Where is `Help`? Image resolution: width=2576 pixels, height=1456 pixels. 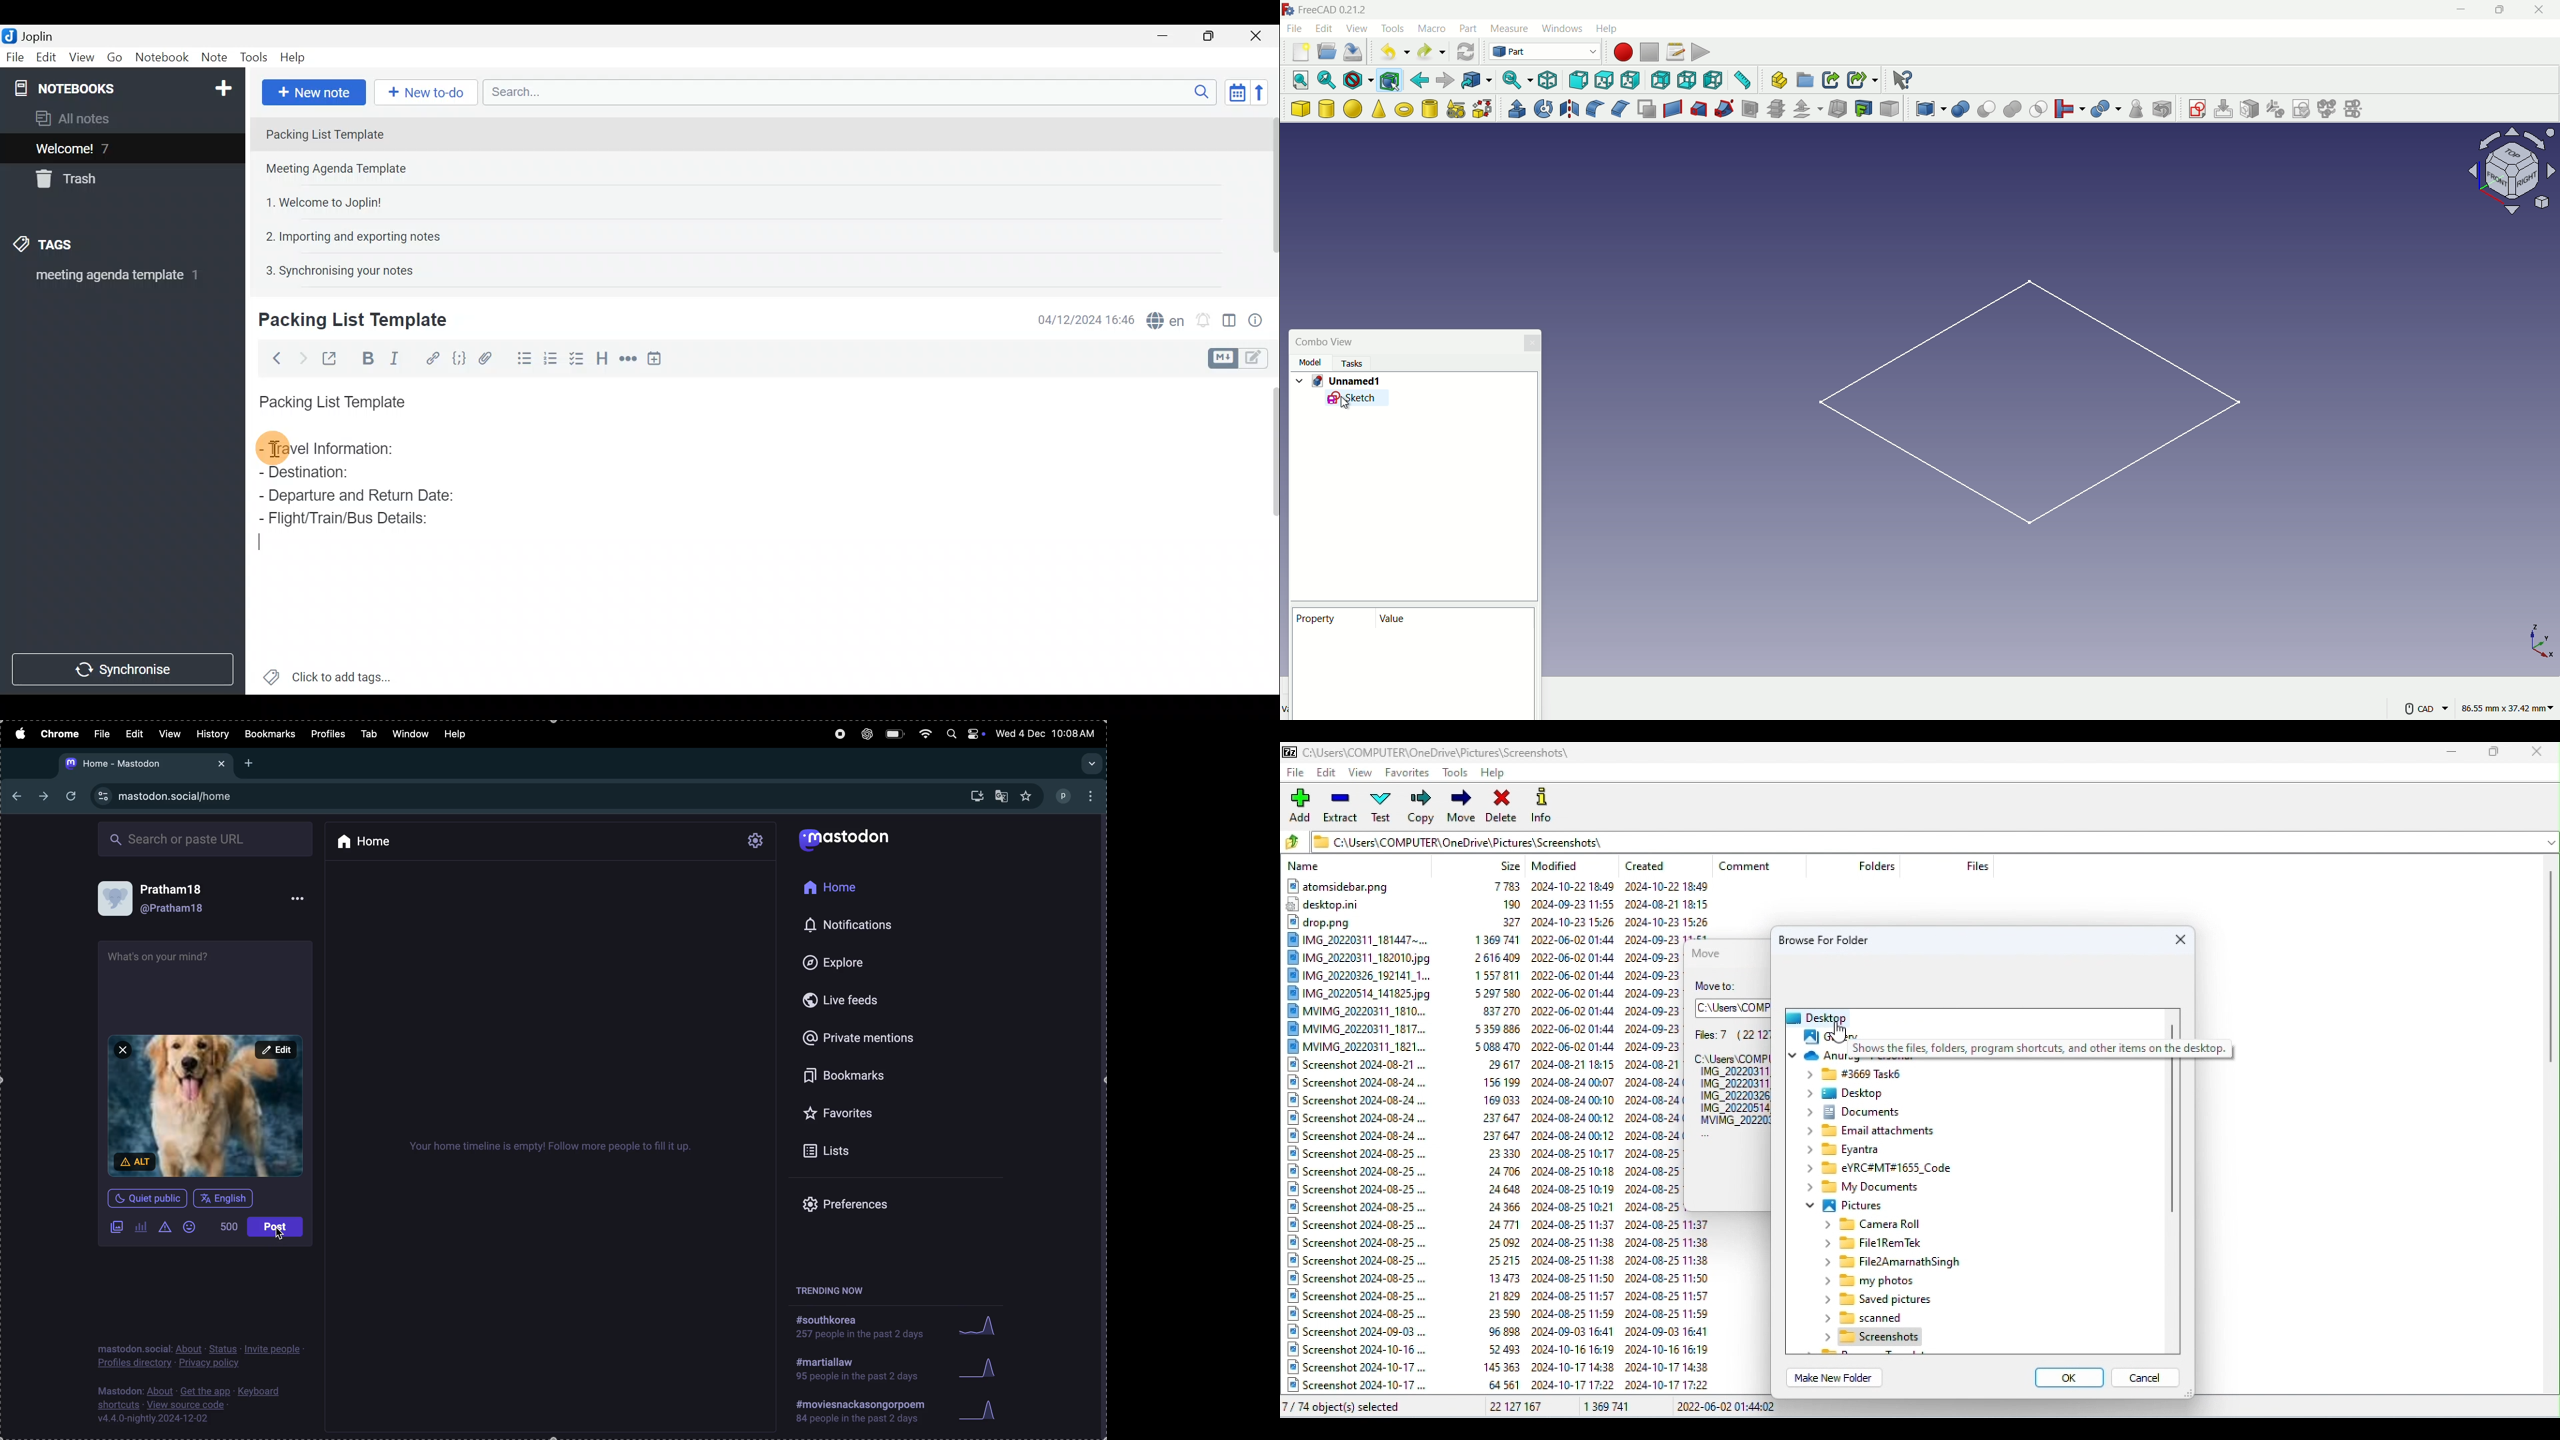
Help is located at coordinates (1498, 771).